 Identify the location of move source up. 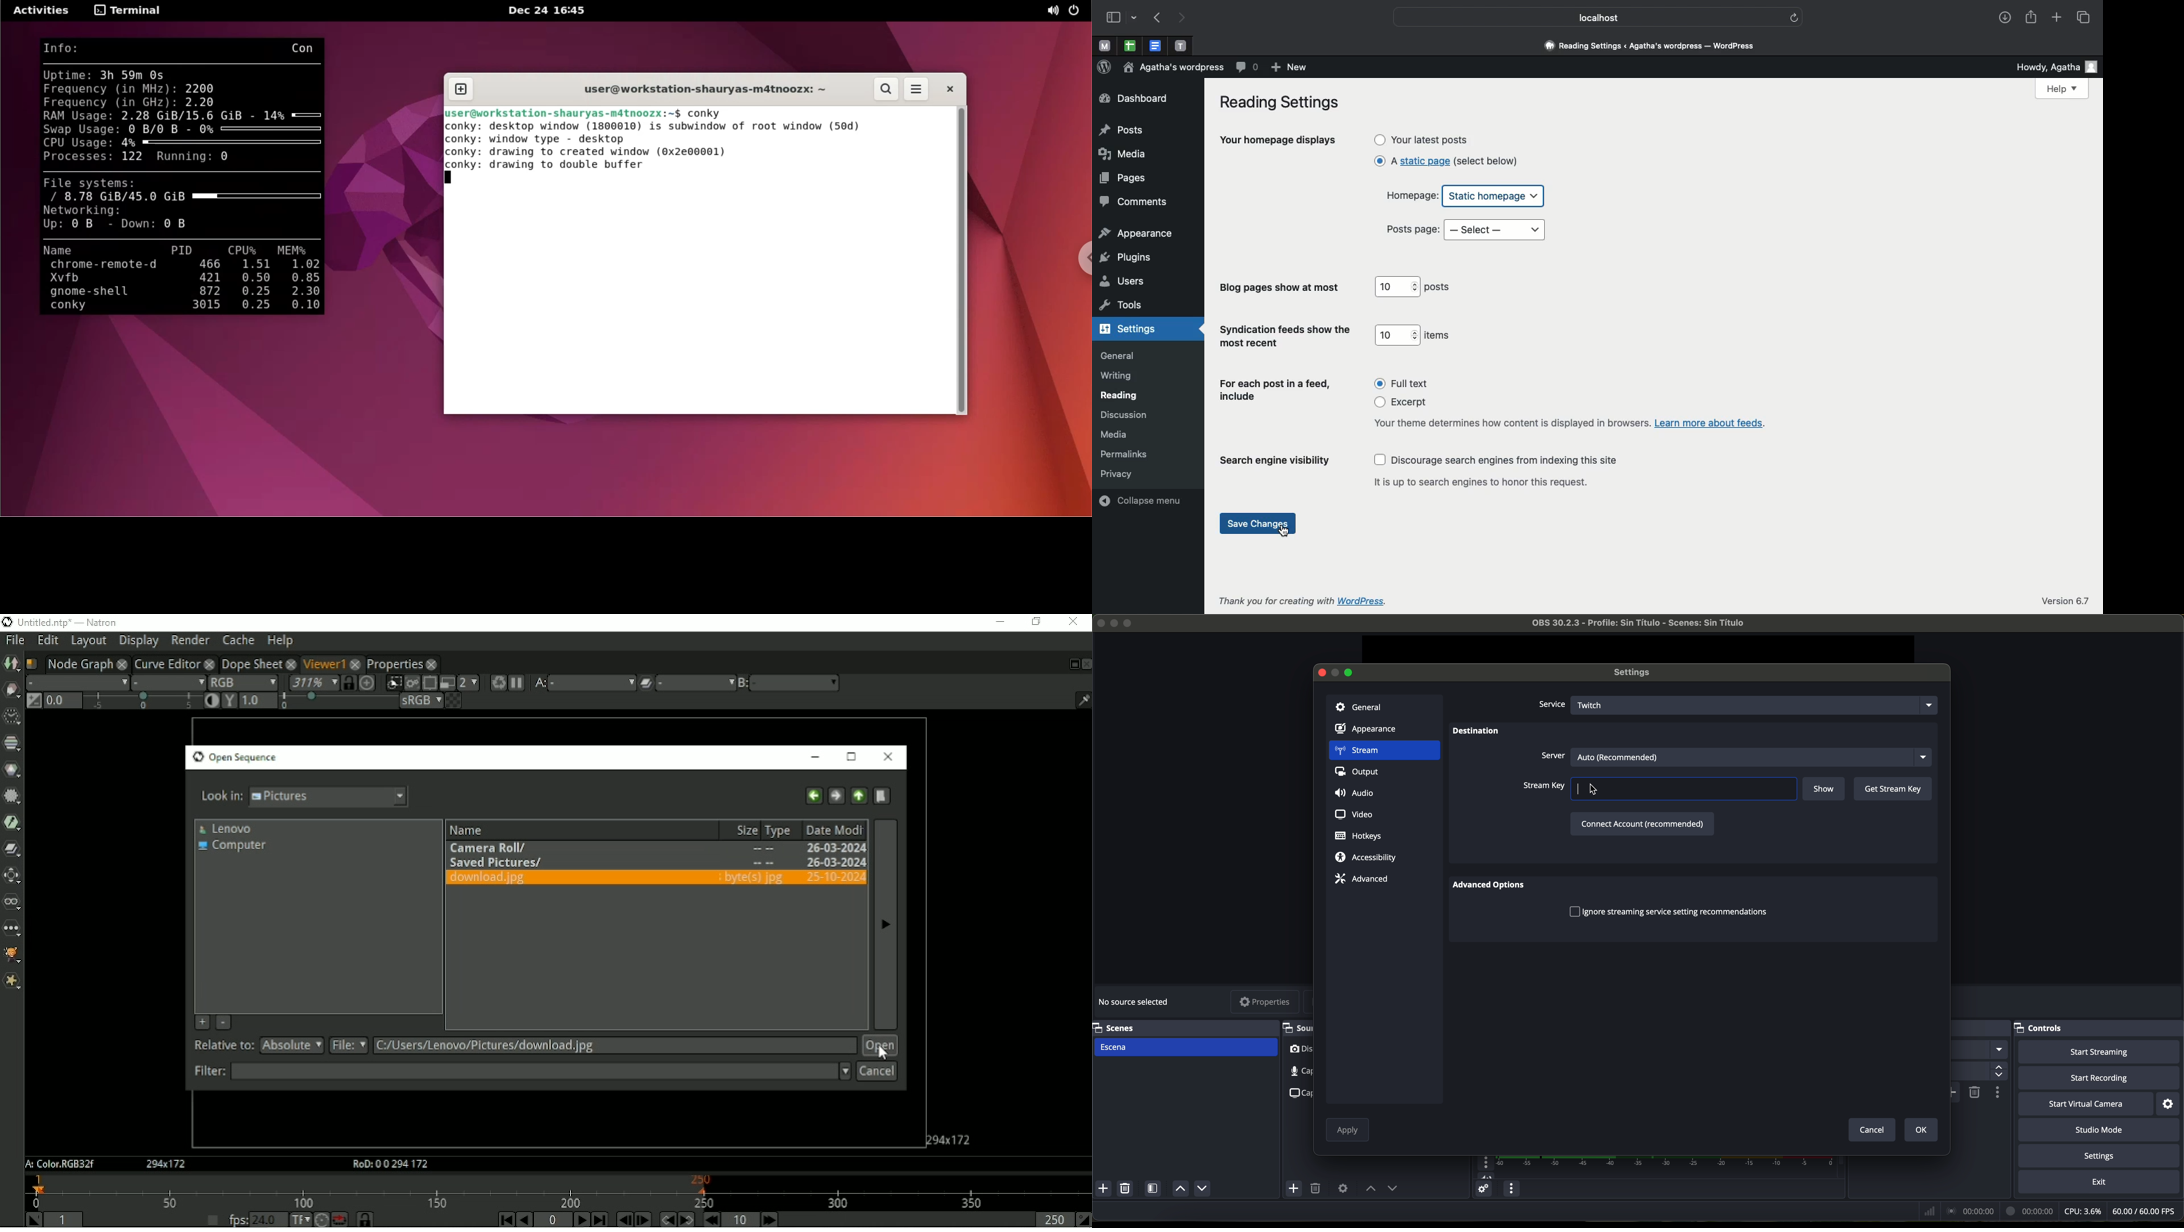
(1179, 1190).